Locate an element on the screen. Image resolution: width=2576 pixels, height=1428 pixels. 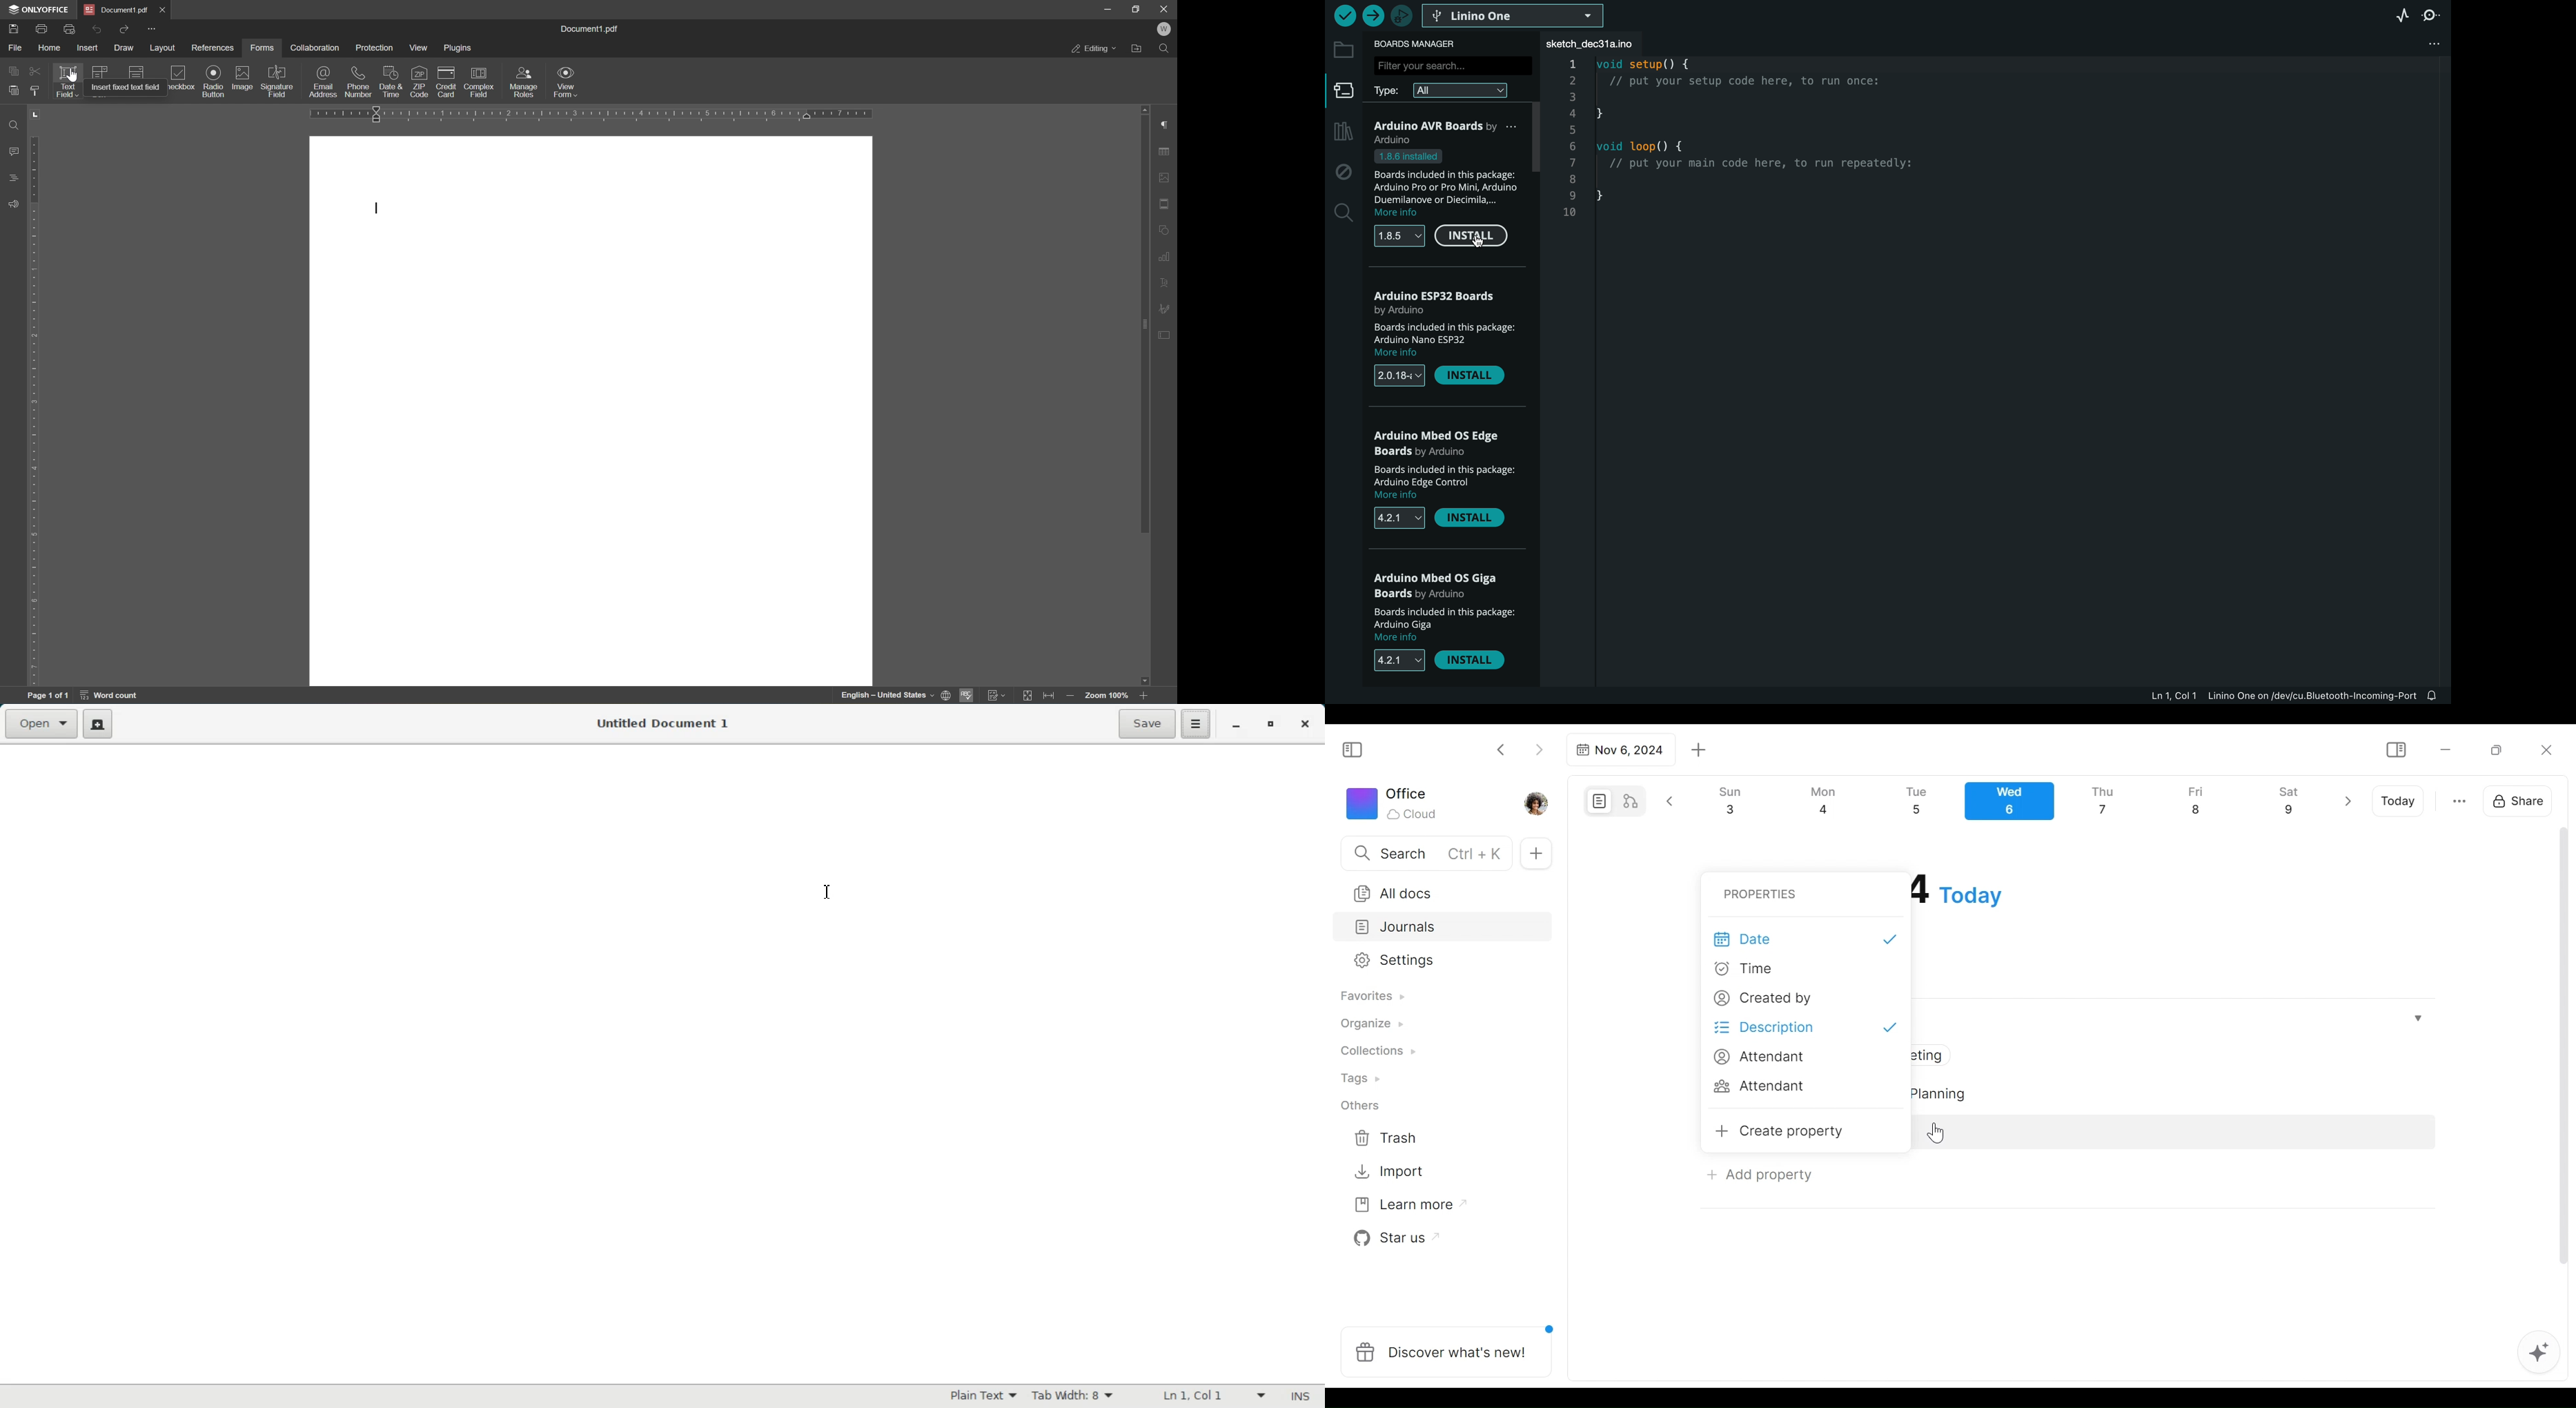
more is located at coordinates (153, 29).